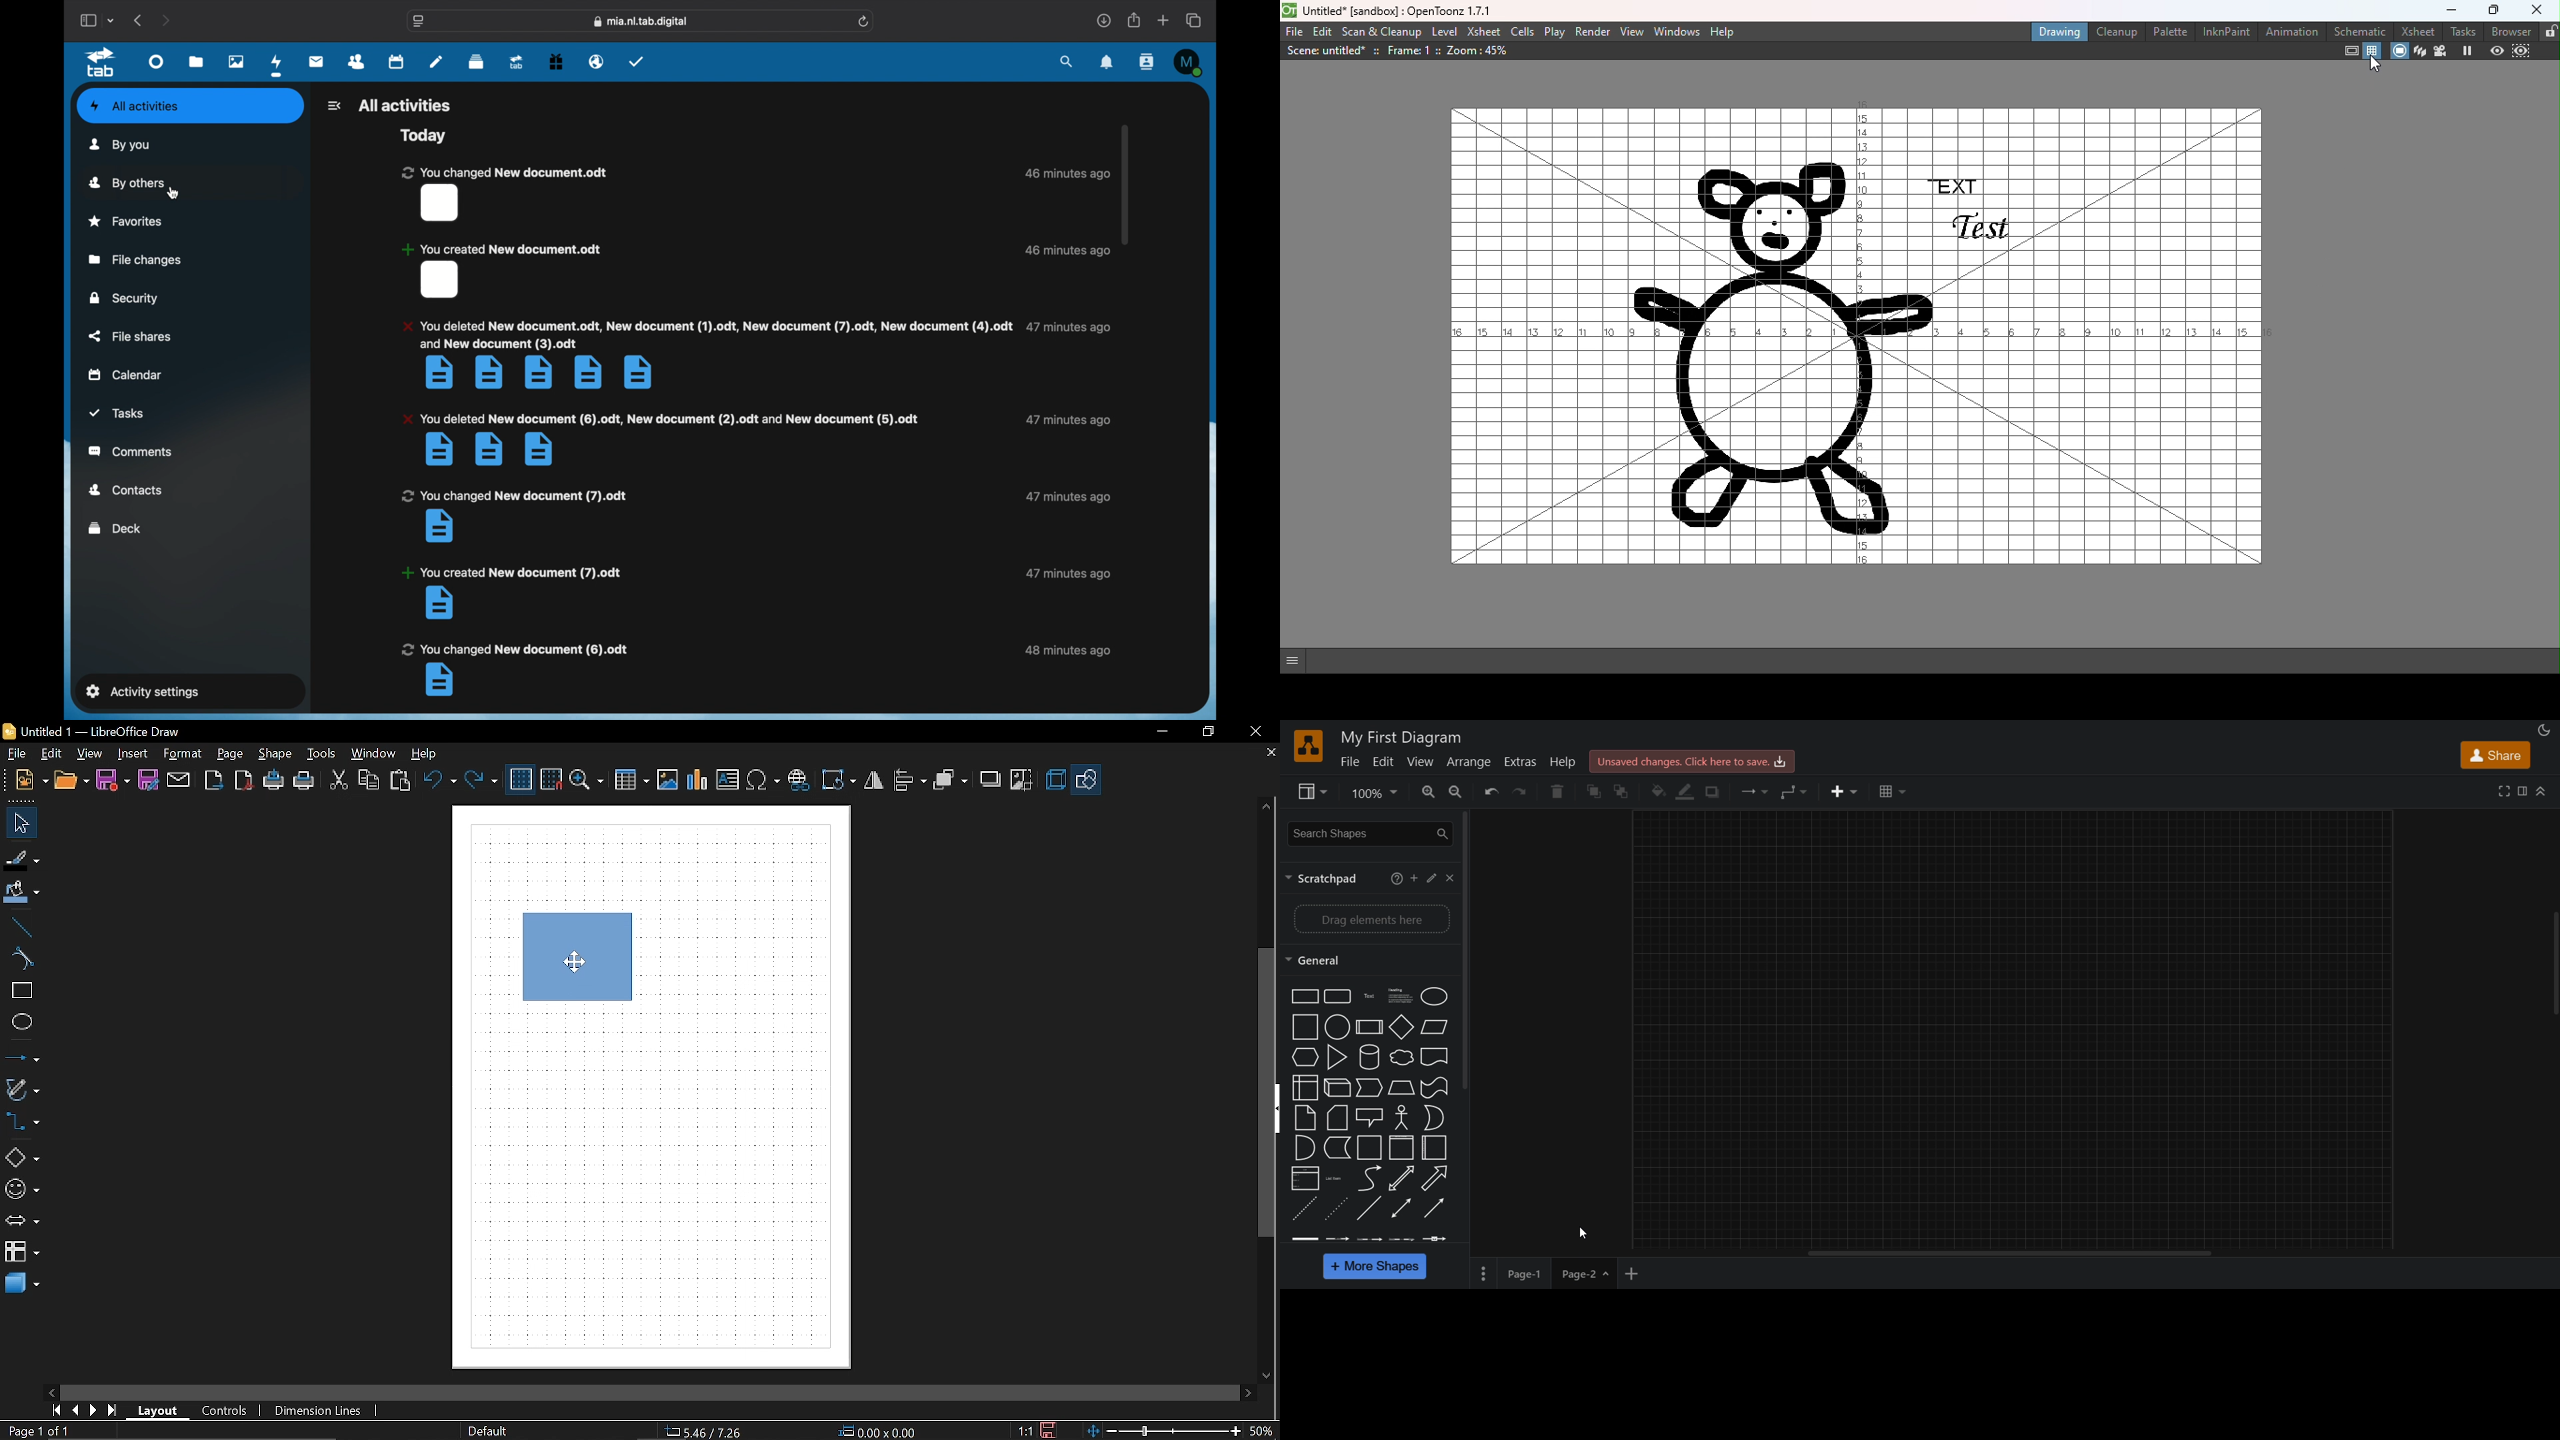  What do you see at coordinates (233, 754) in the screenshot?
I see `Page` at bounding box center [233, 754].